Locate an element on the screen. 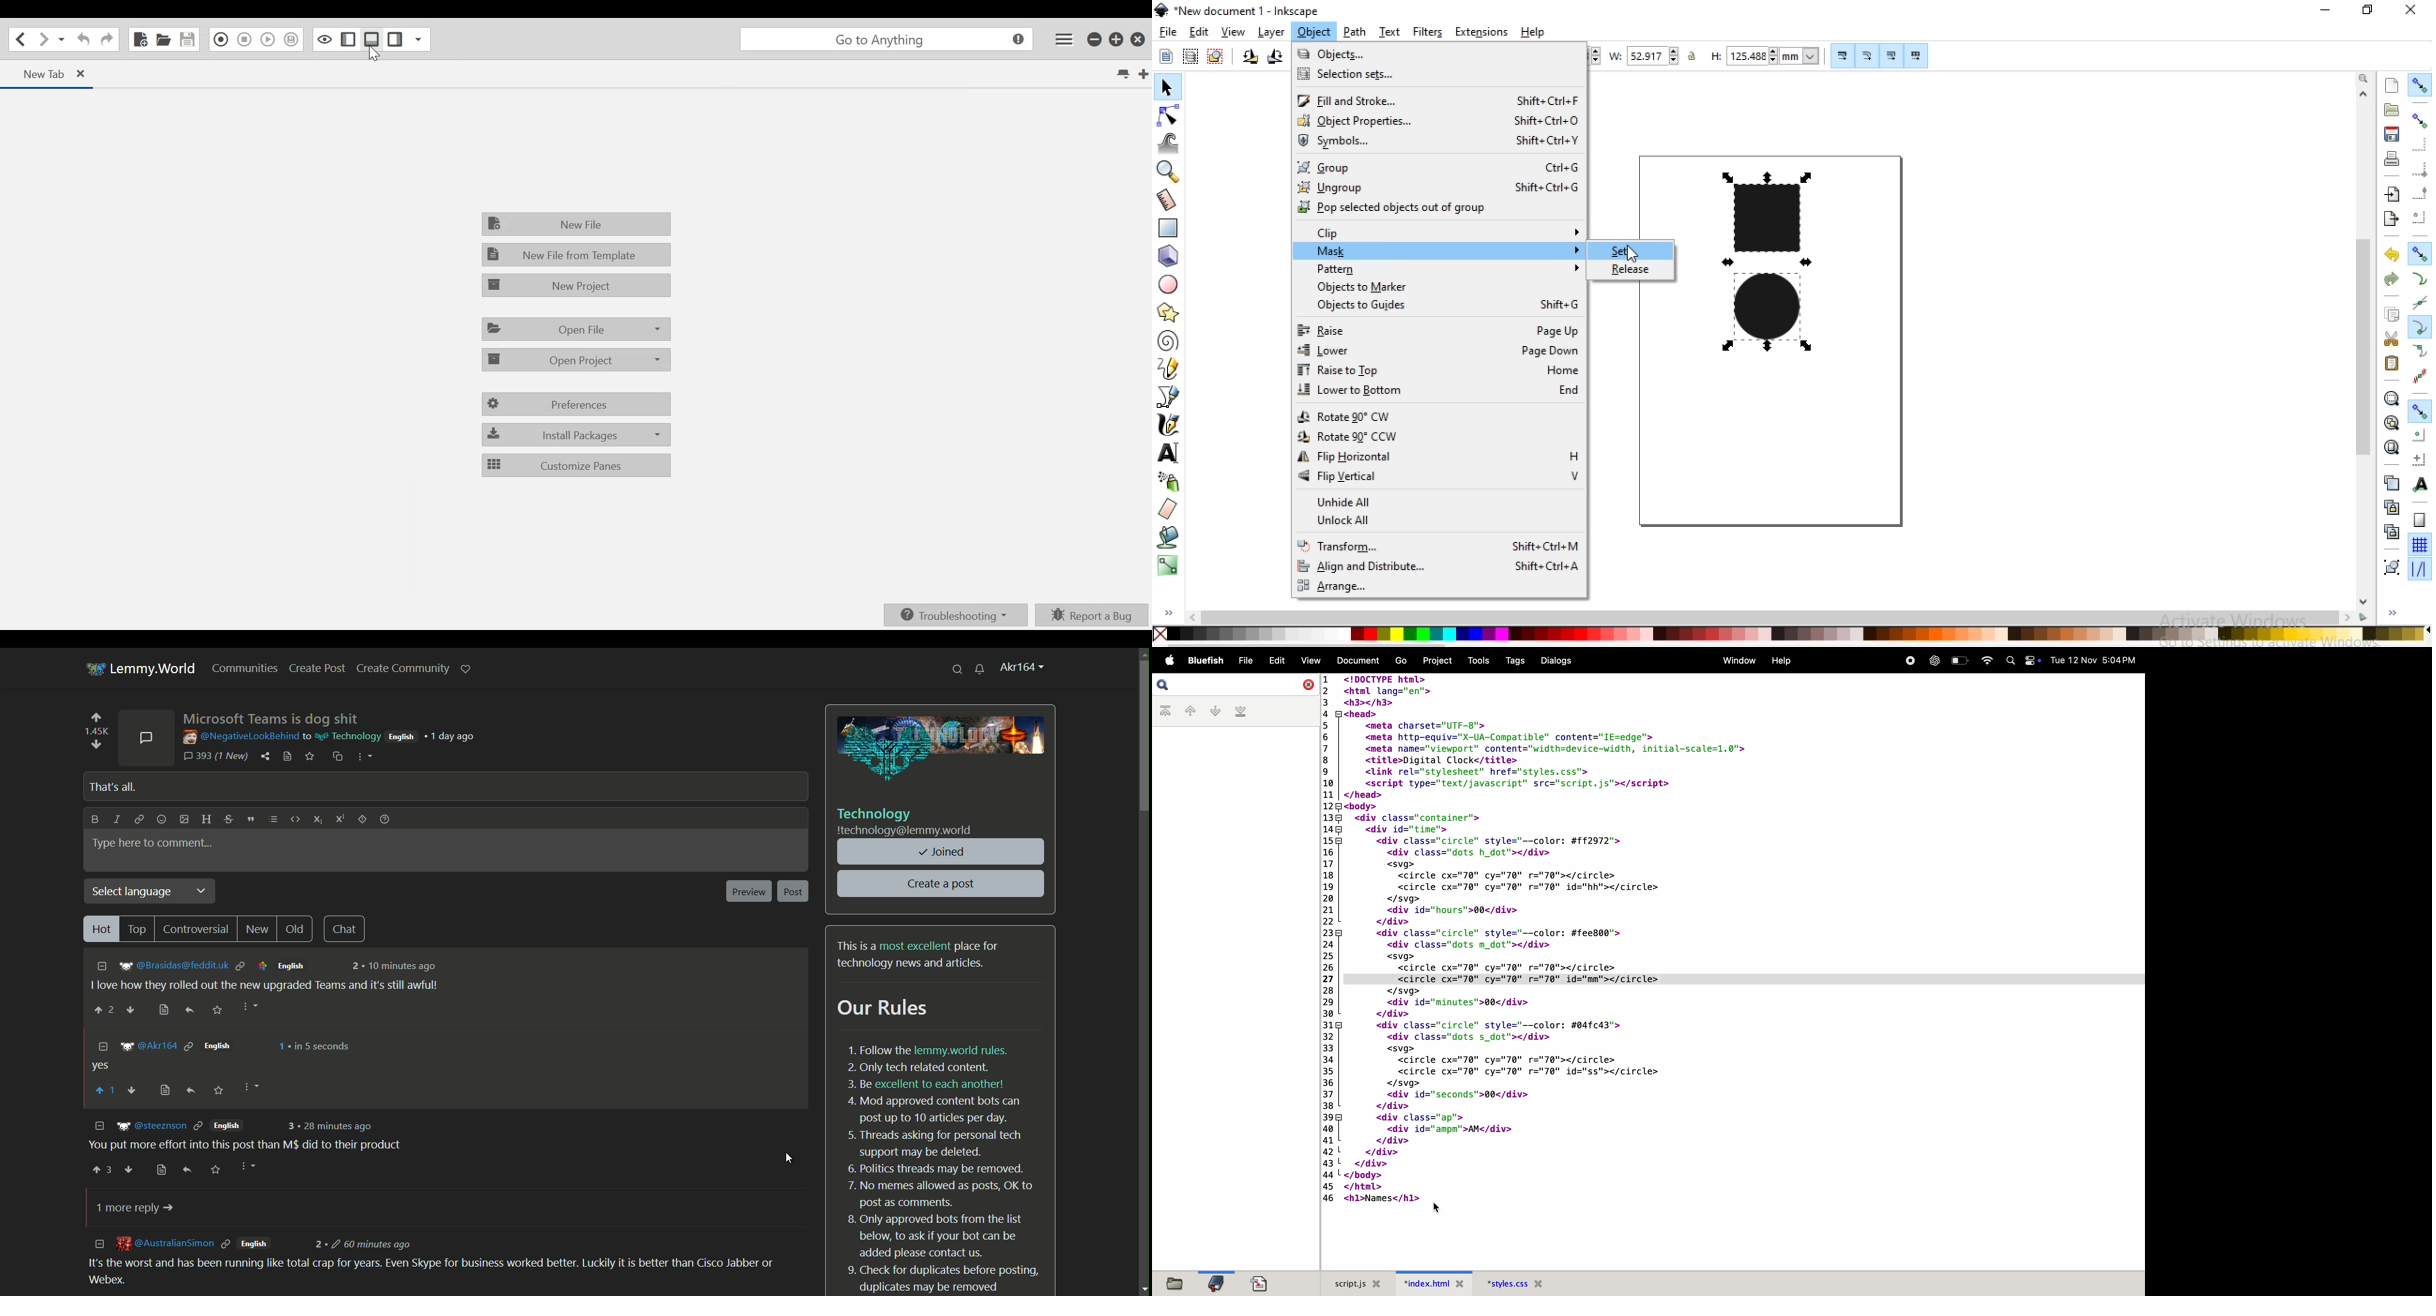  view is located at coordinates (1232, 32).